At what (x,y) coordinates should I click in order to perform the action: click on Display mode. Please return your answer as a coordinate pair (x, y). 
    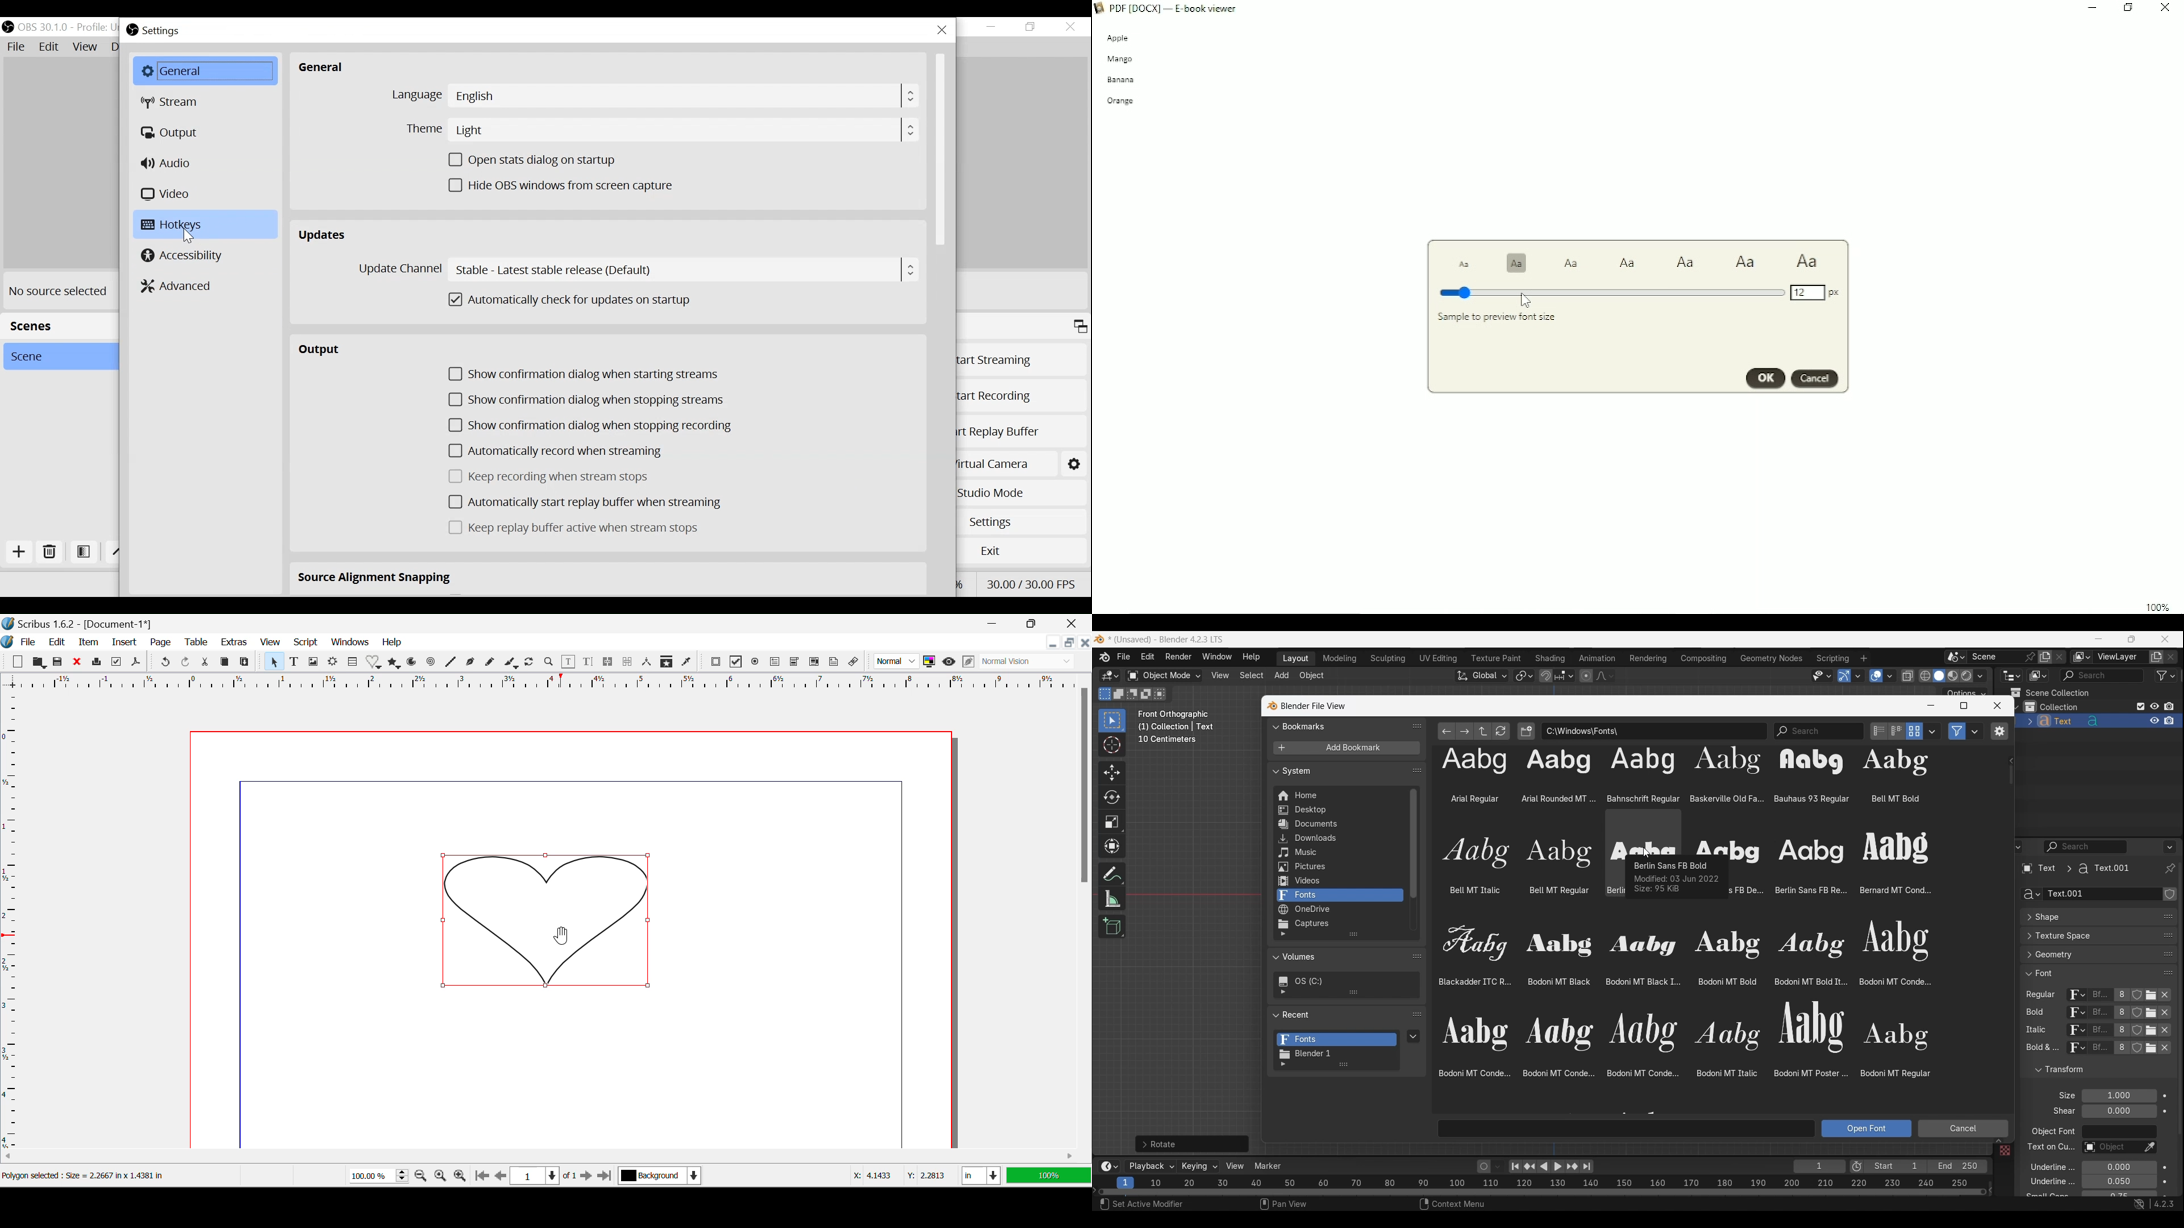
    Looking at the image, I should click on (1915, 731).